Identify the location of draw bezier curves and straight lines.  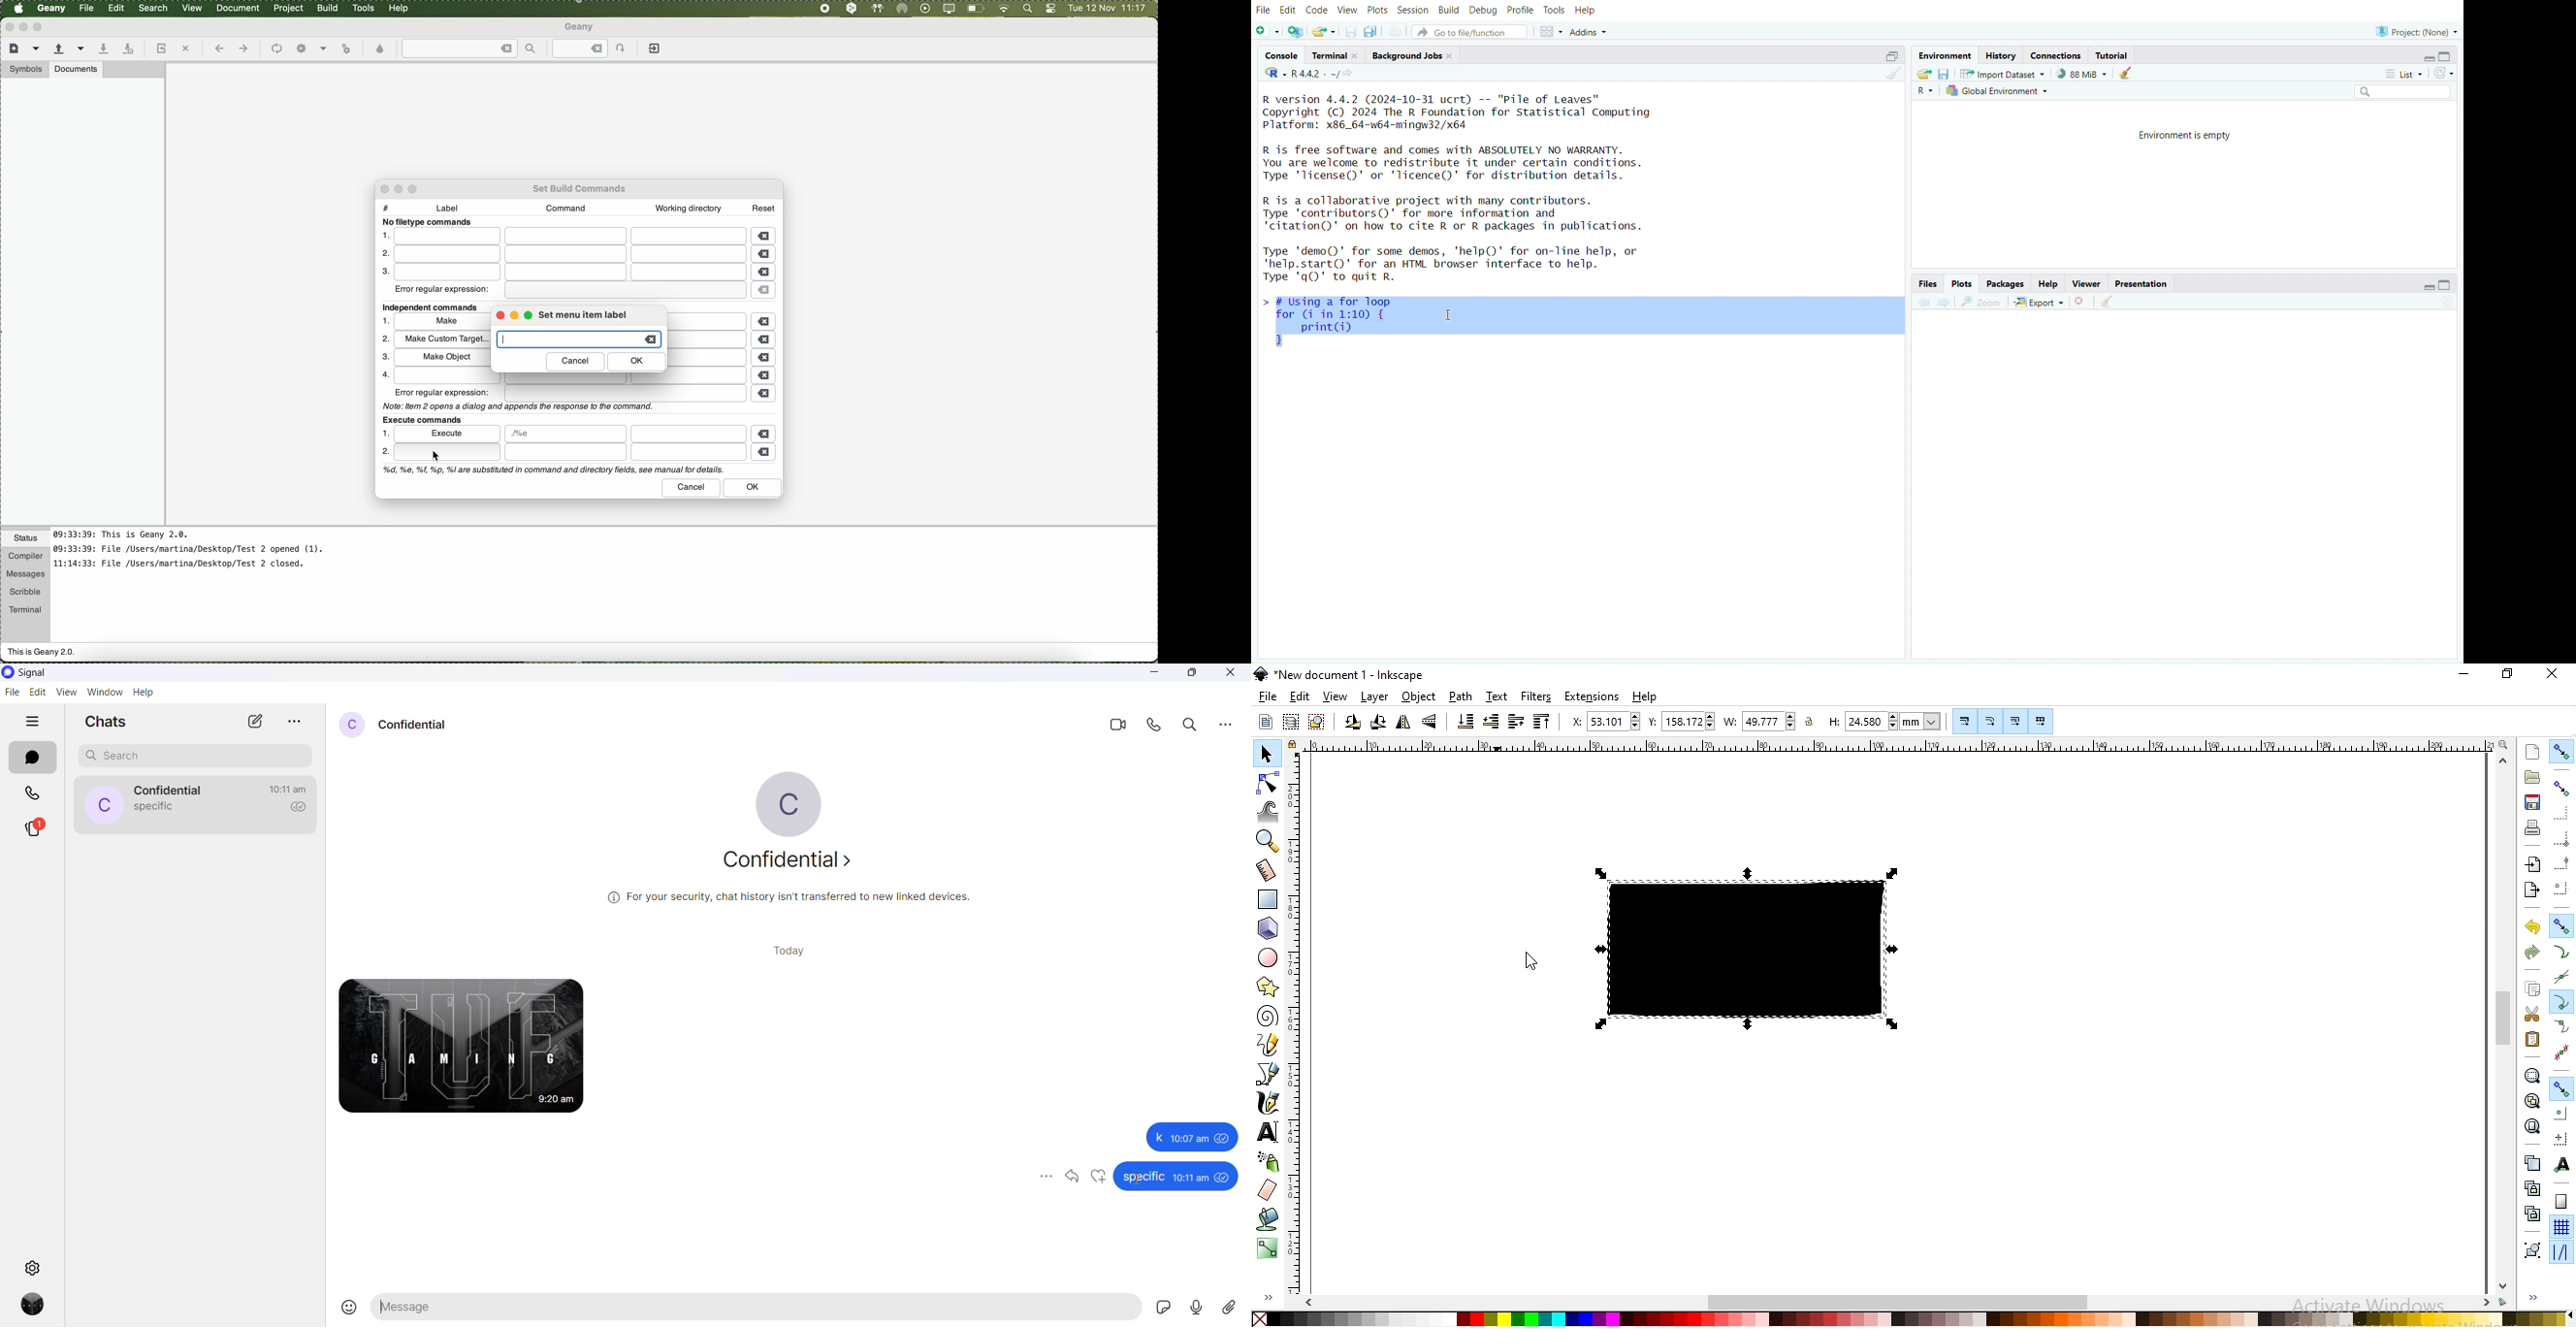
(1269, 1074).